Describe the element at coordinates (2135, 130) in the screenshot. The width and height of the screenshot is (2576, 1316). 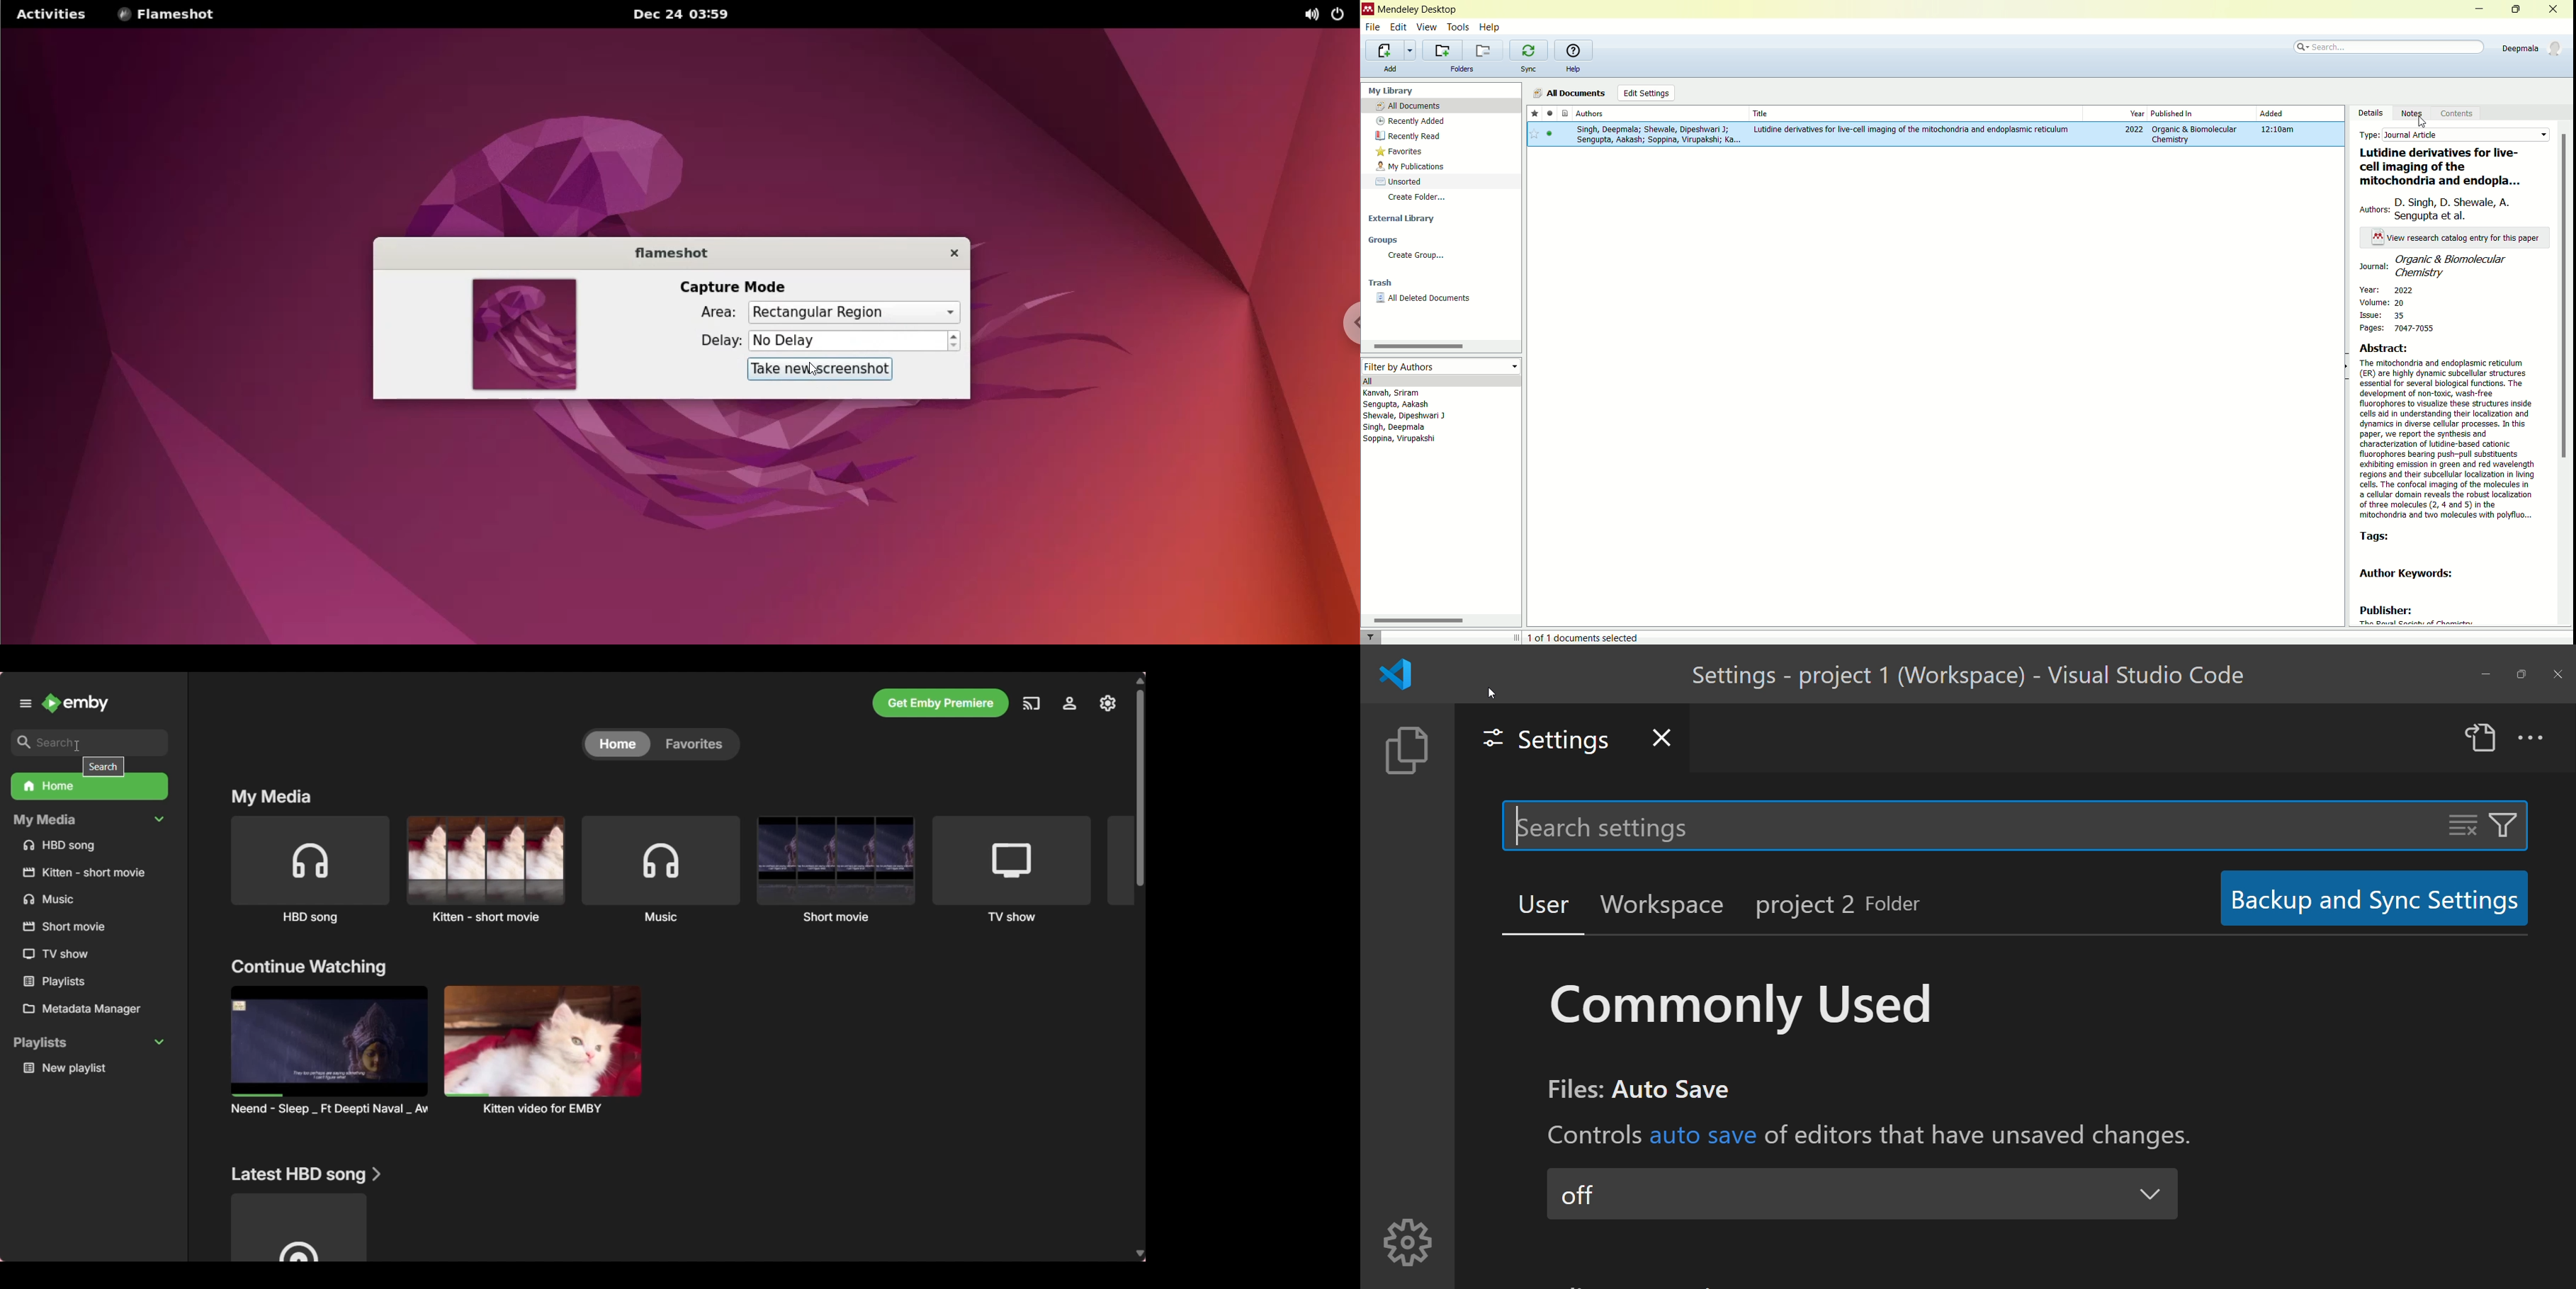
I see `2022` at that location.